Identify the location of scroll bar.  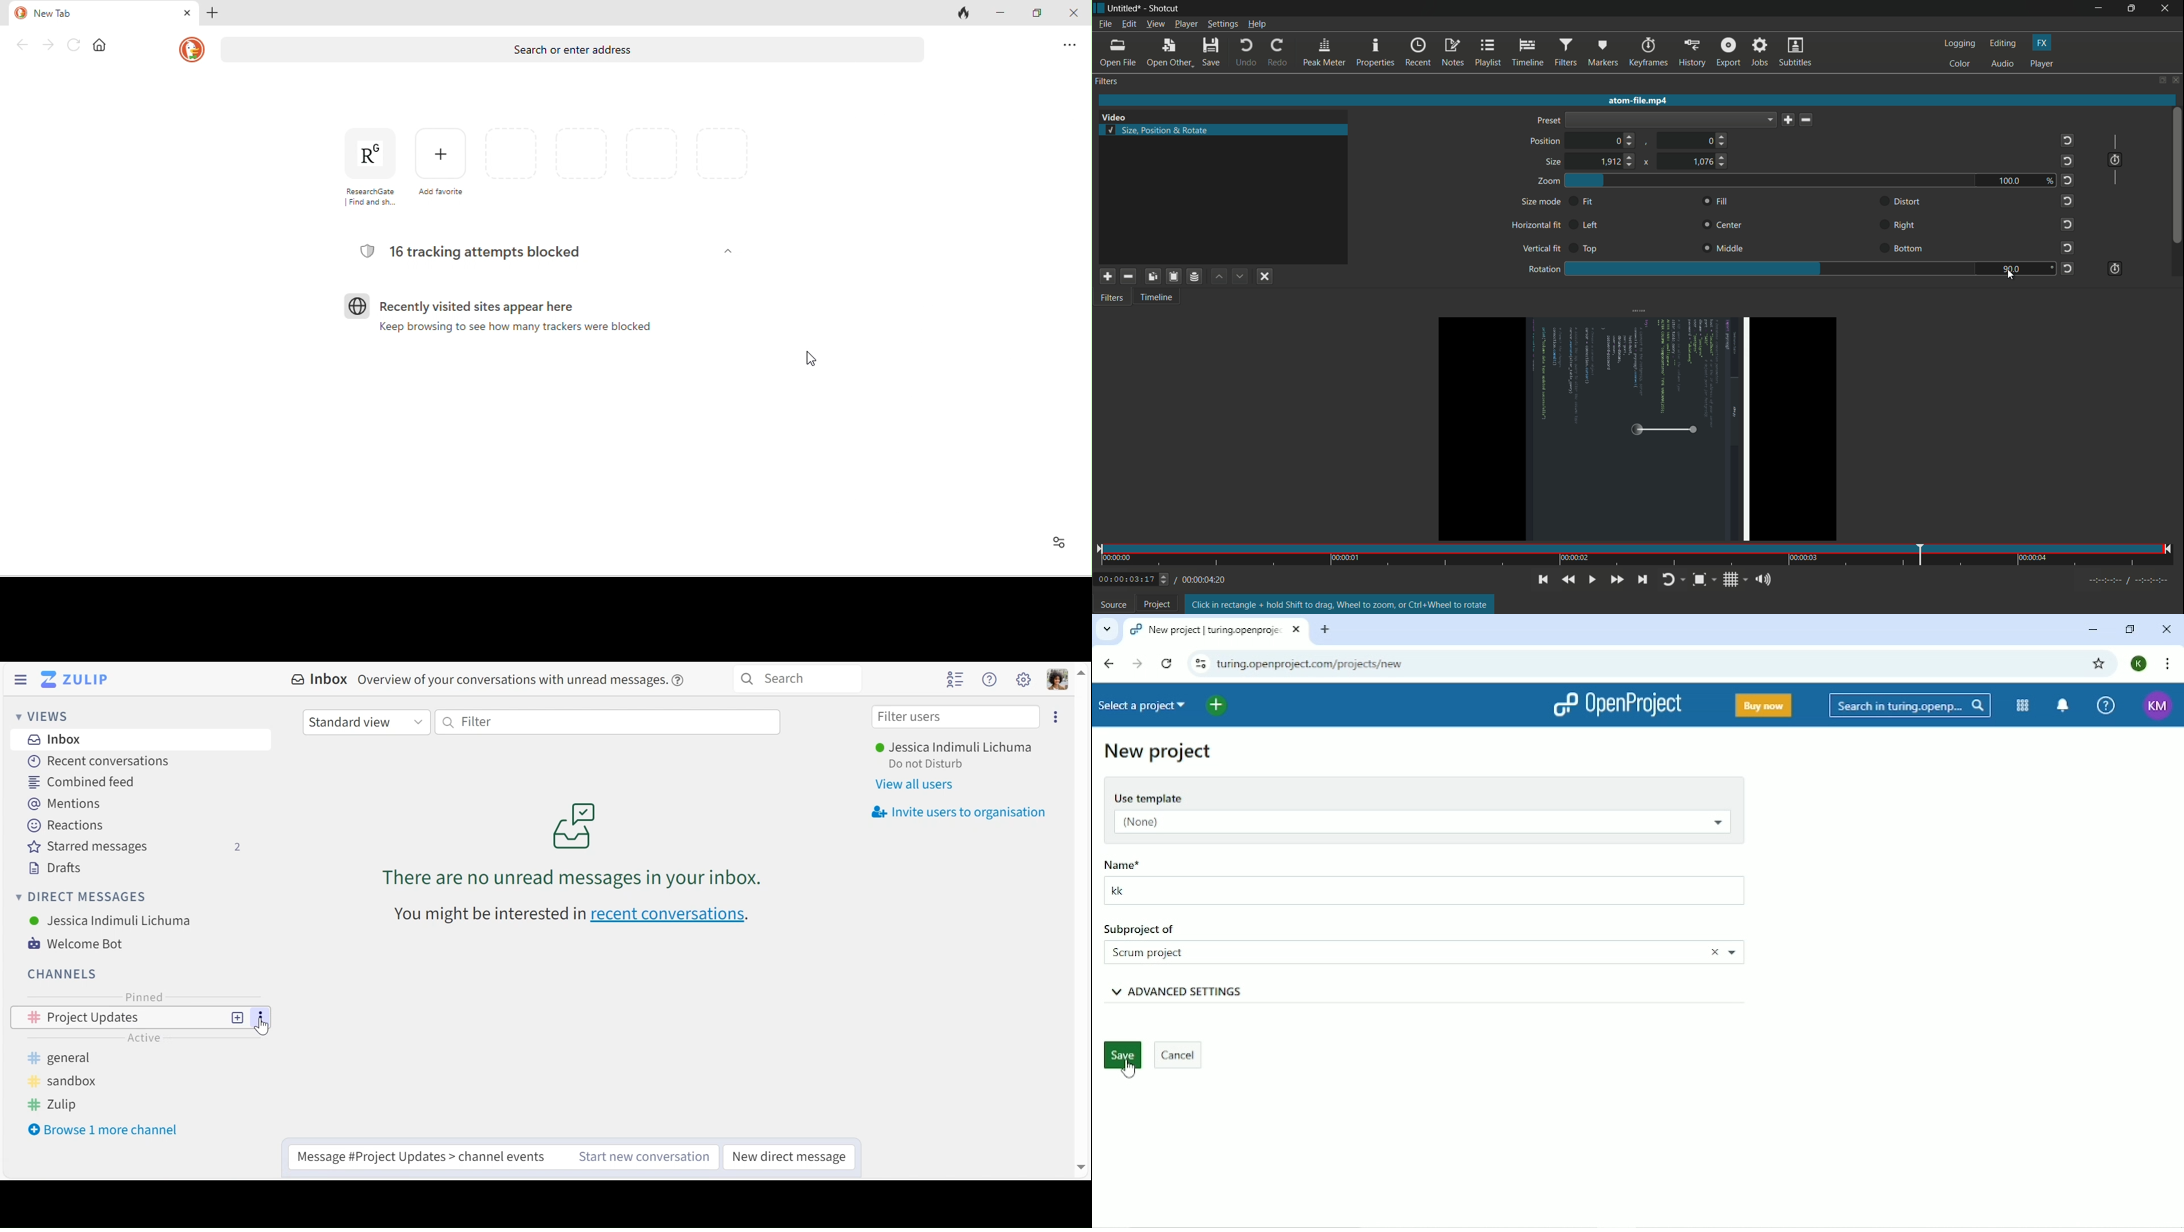
(2177, 176).